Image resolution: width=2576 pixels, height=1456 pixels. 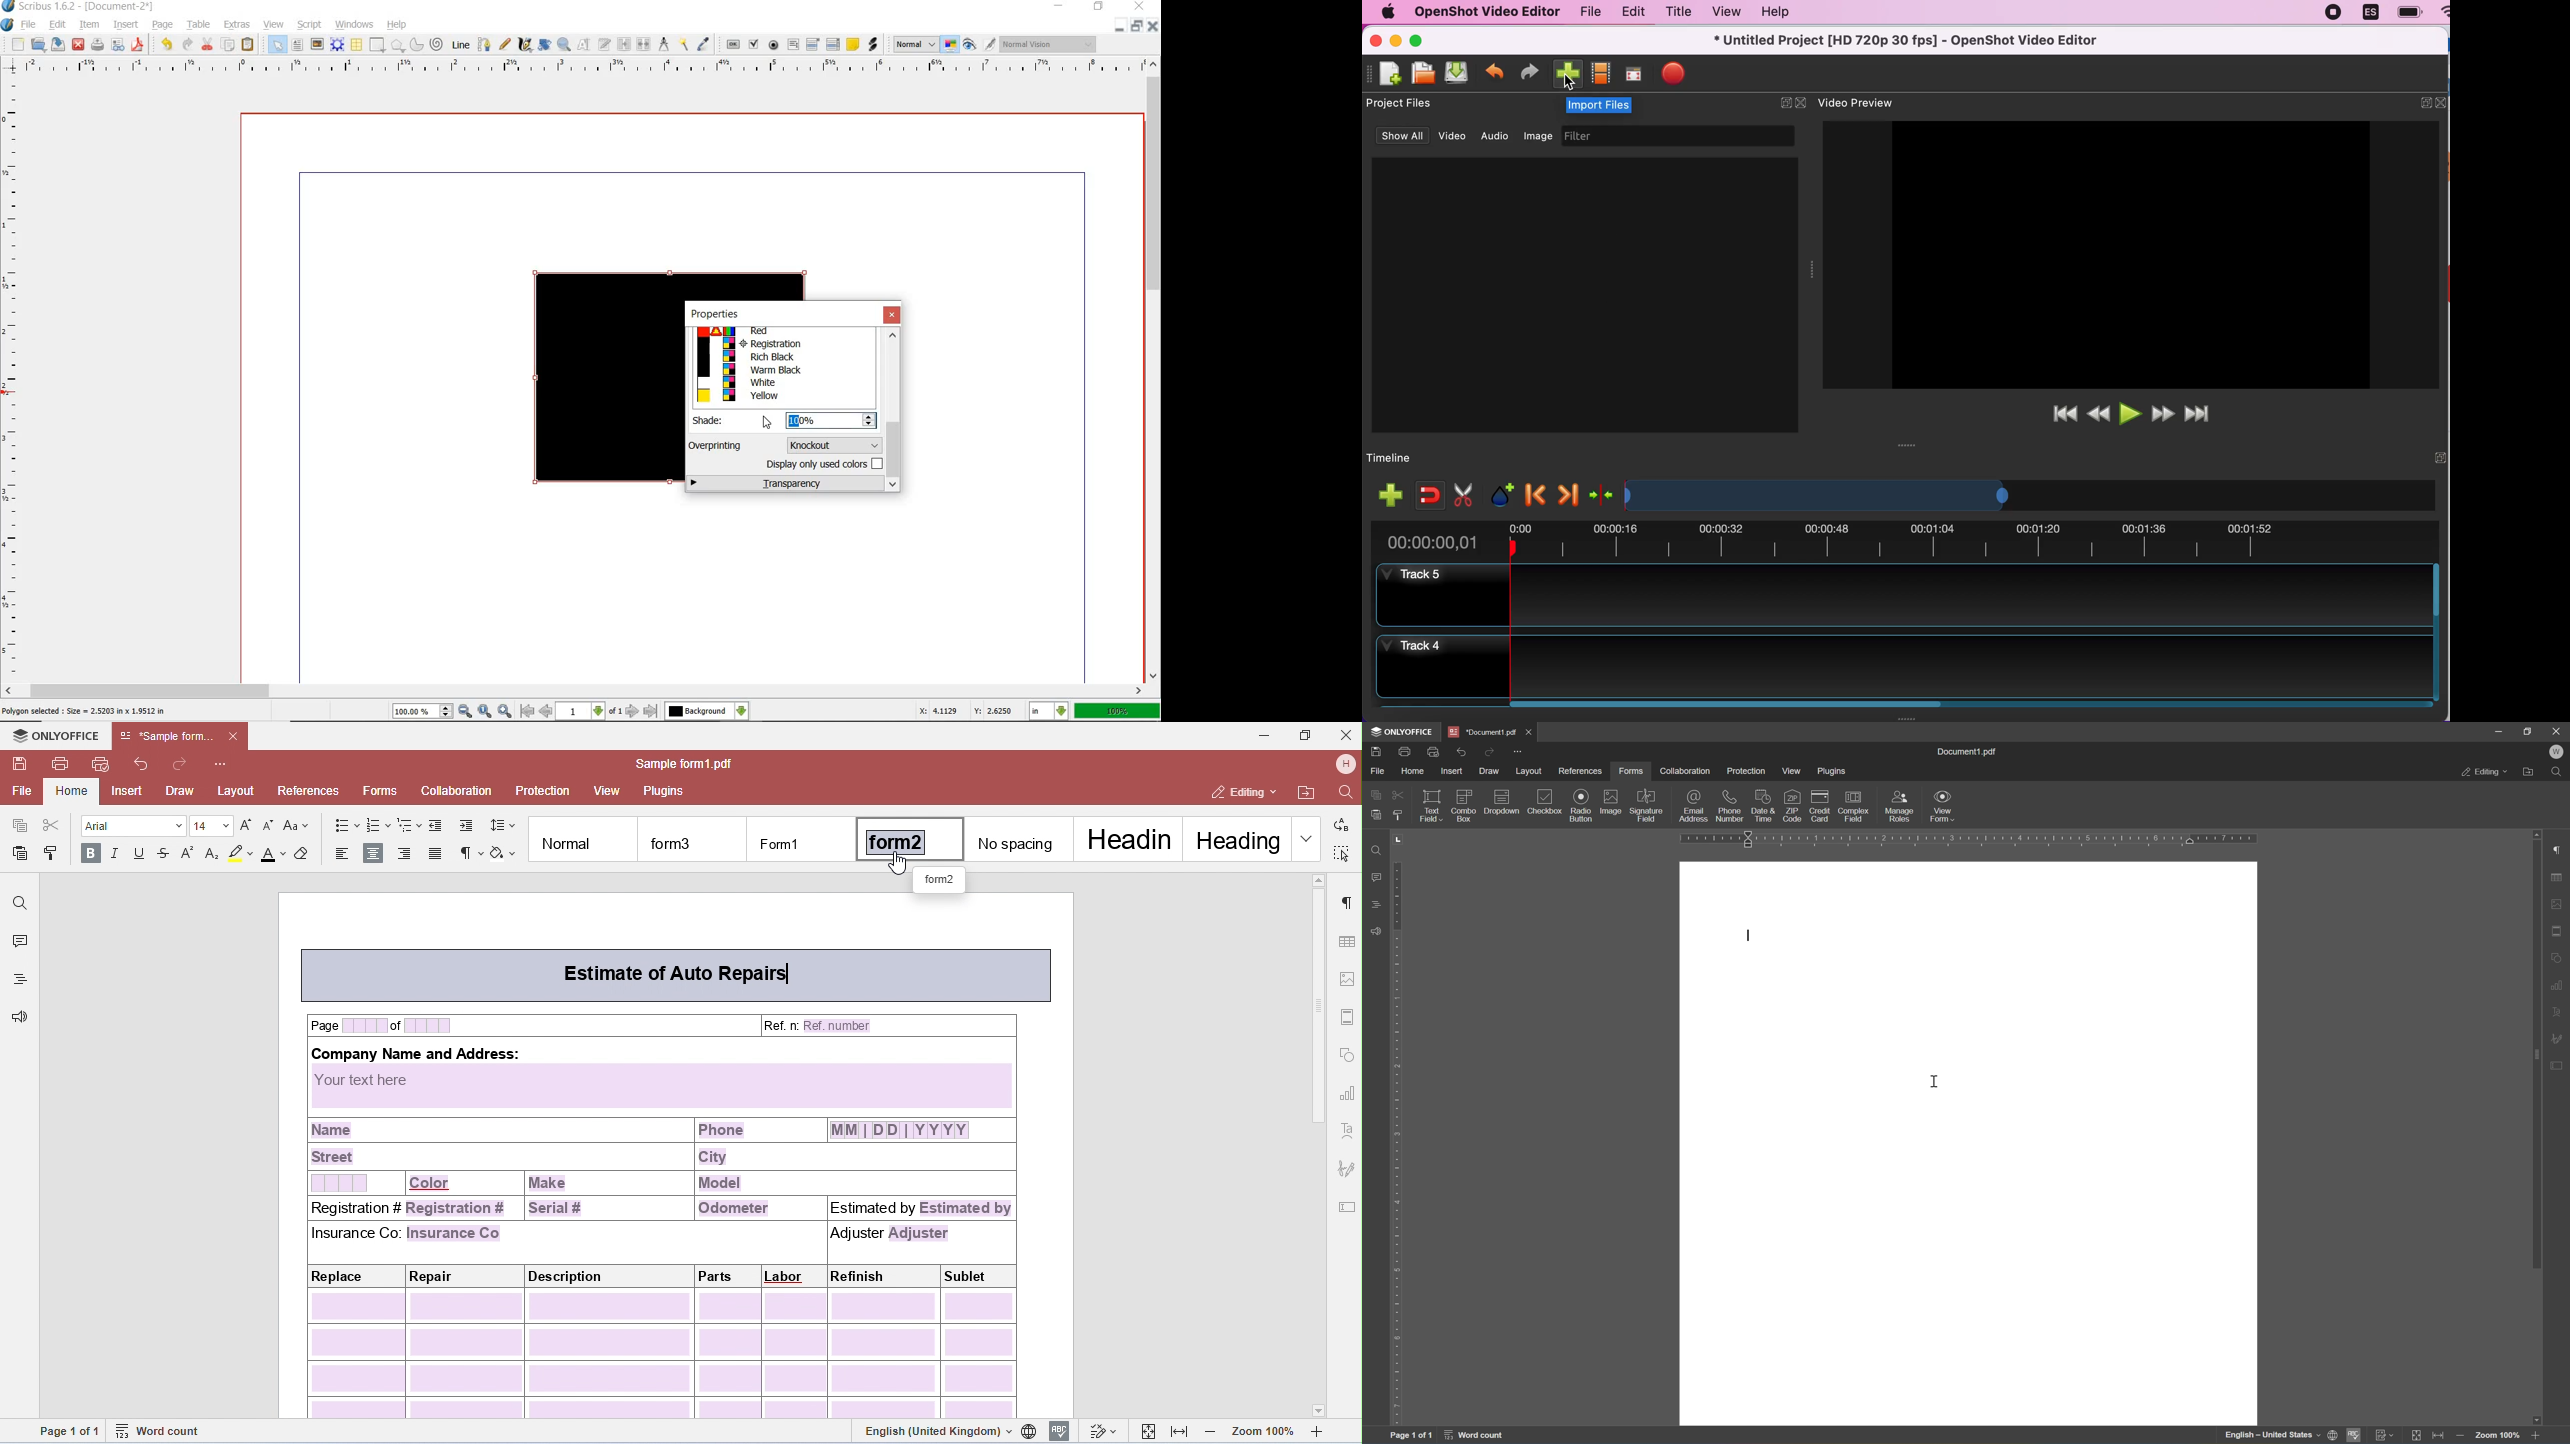 What do you see at coordinates (1688, 770) in the screenshot?
I see `collaboration` at bounding box center [1688, 770].